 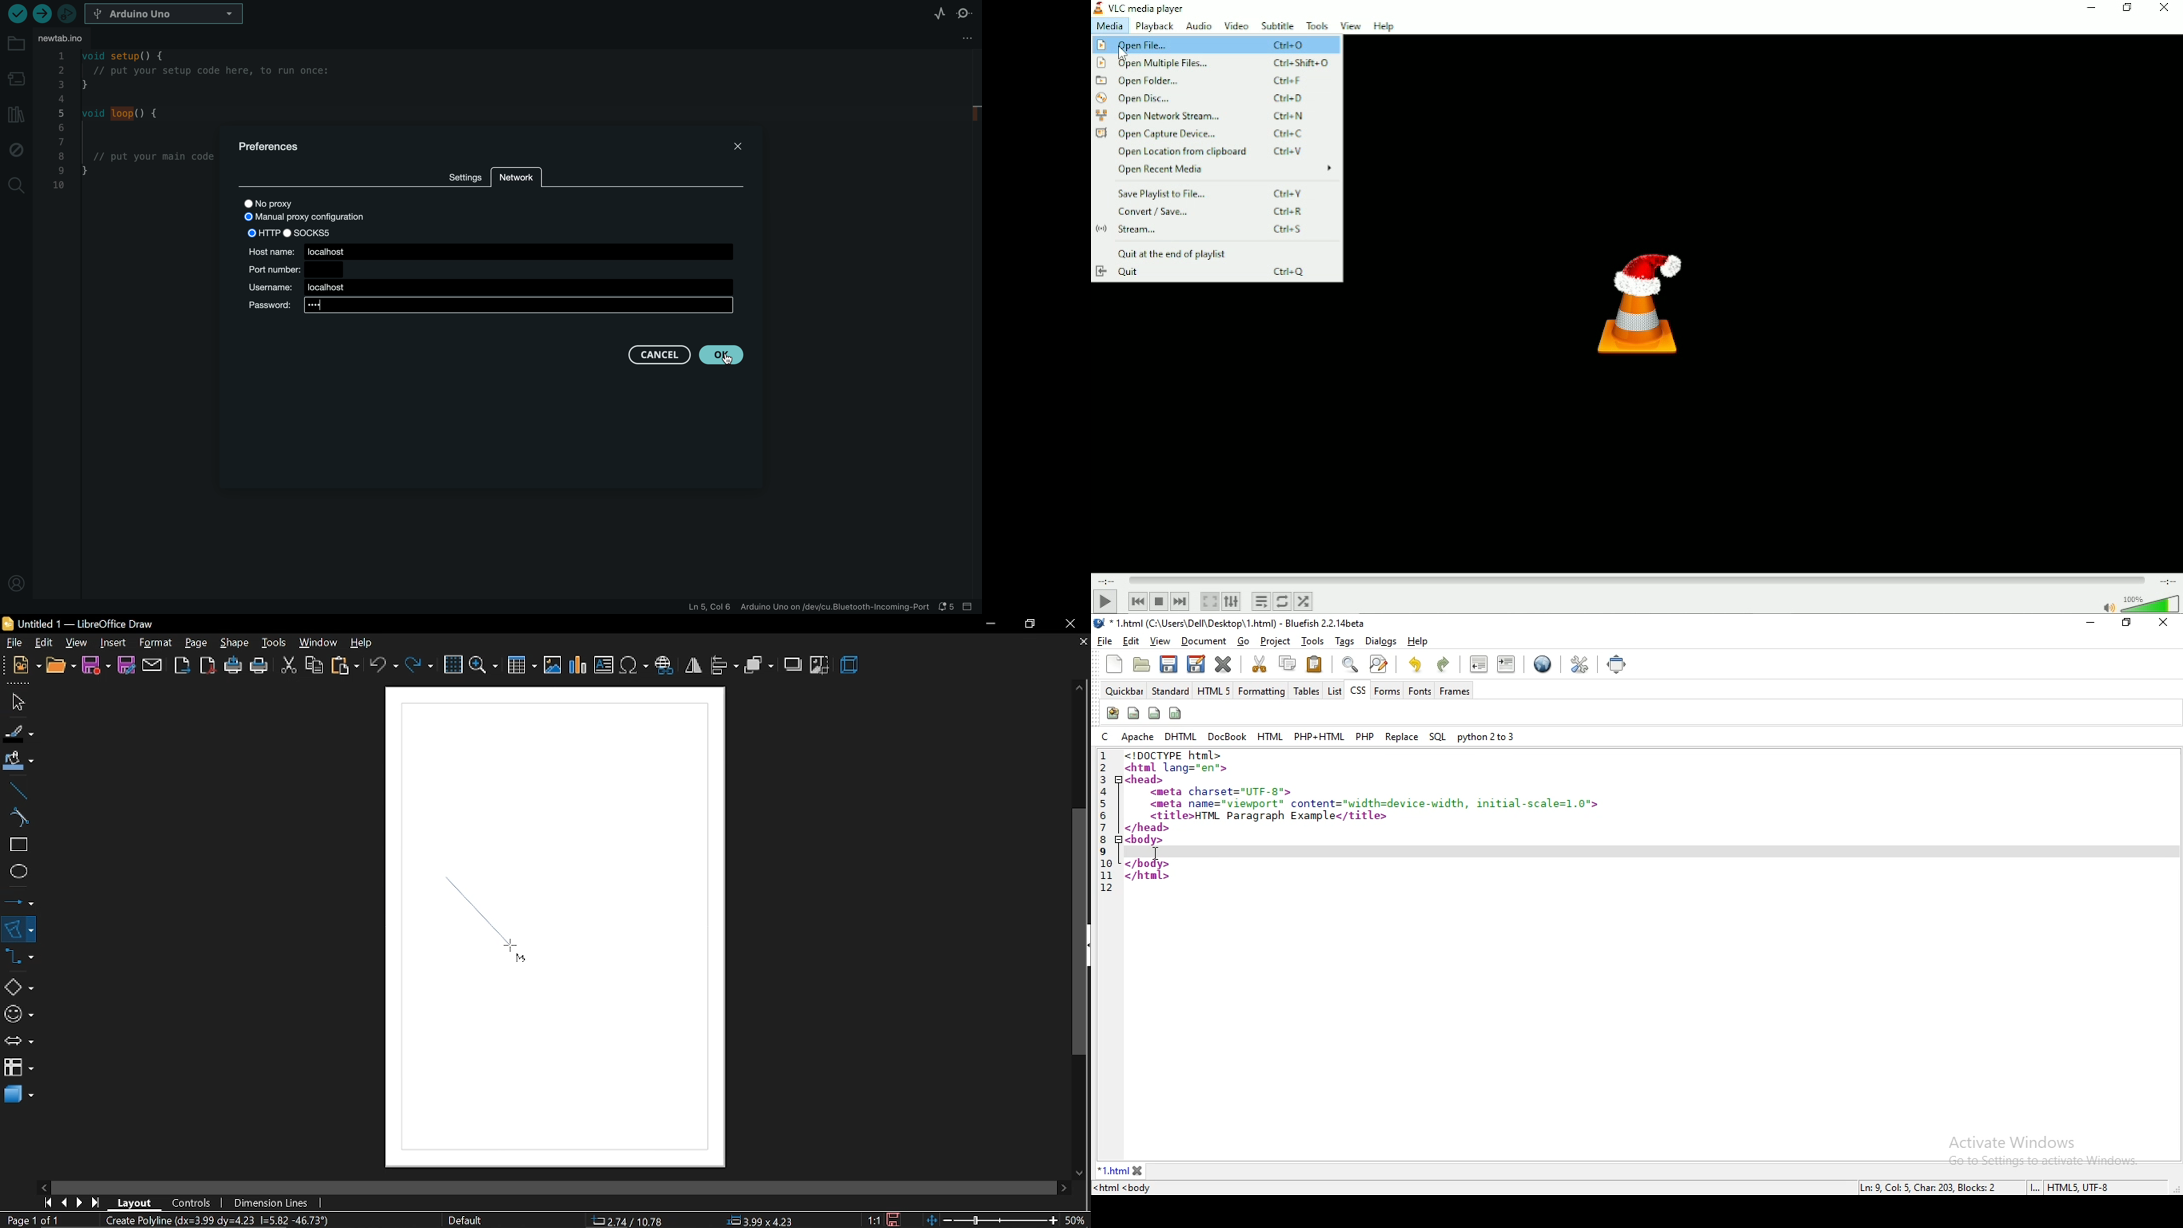 I want to click on Cursor, so click(x=512, y=951).